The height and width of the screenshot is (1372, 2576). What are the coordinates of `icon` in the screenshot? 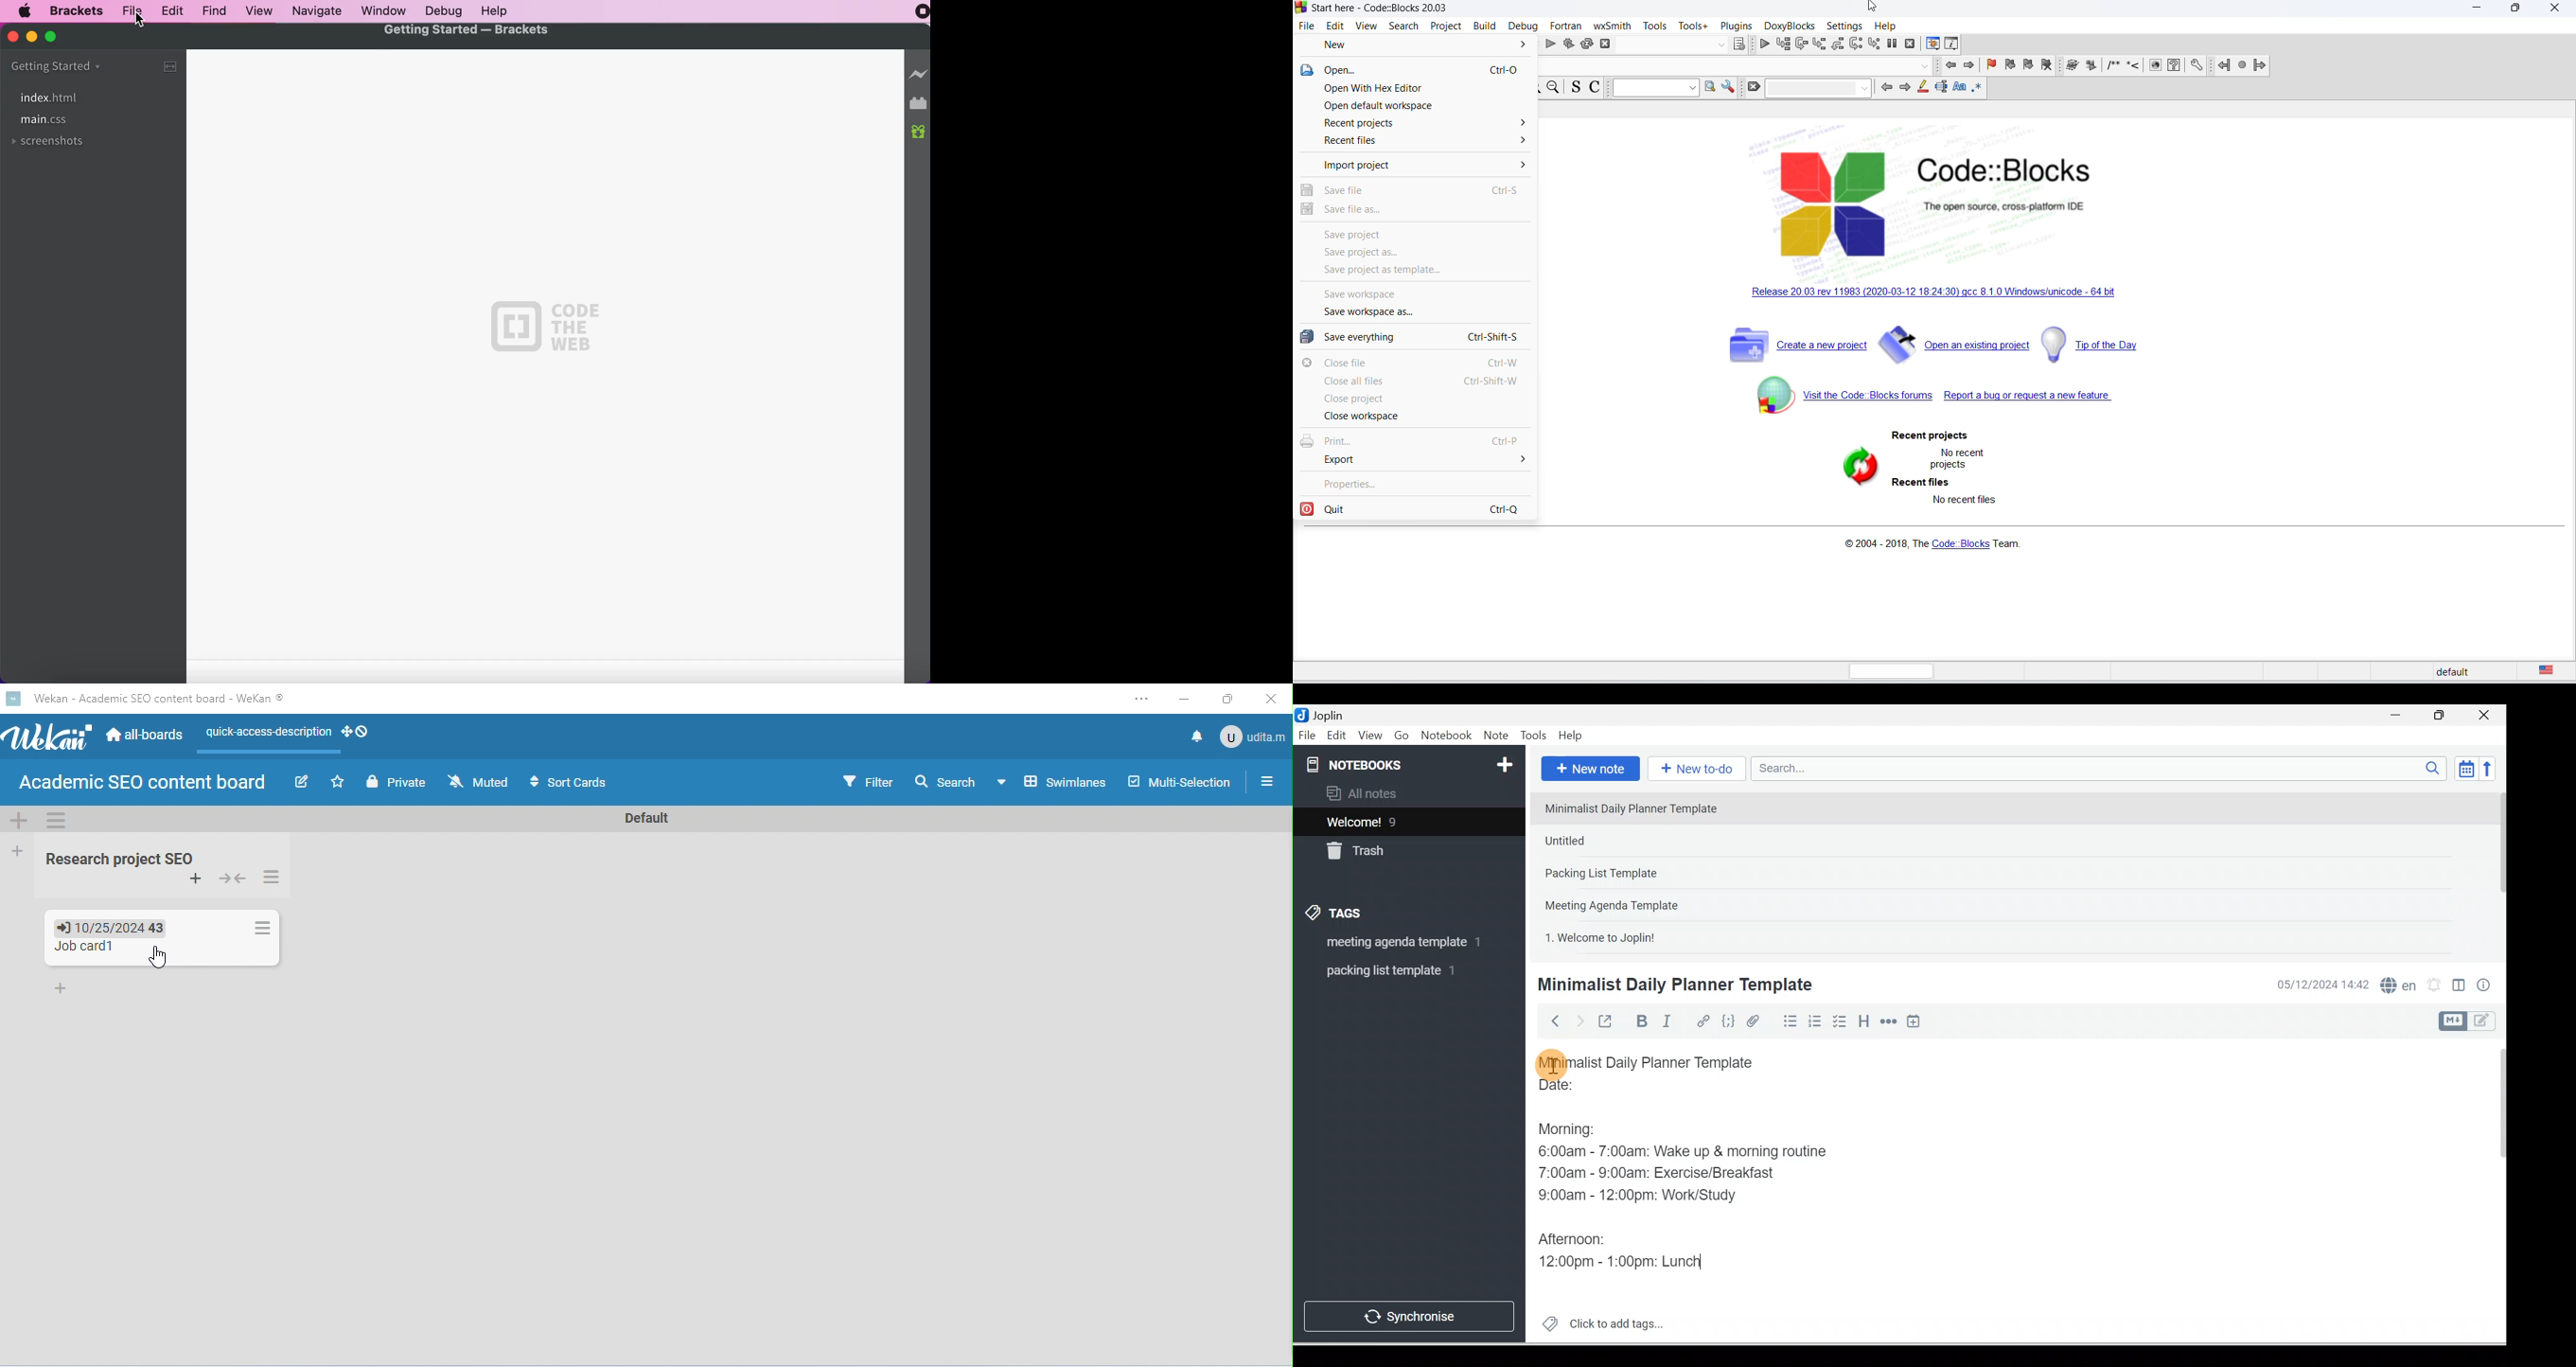 It's located at (2072, 66).